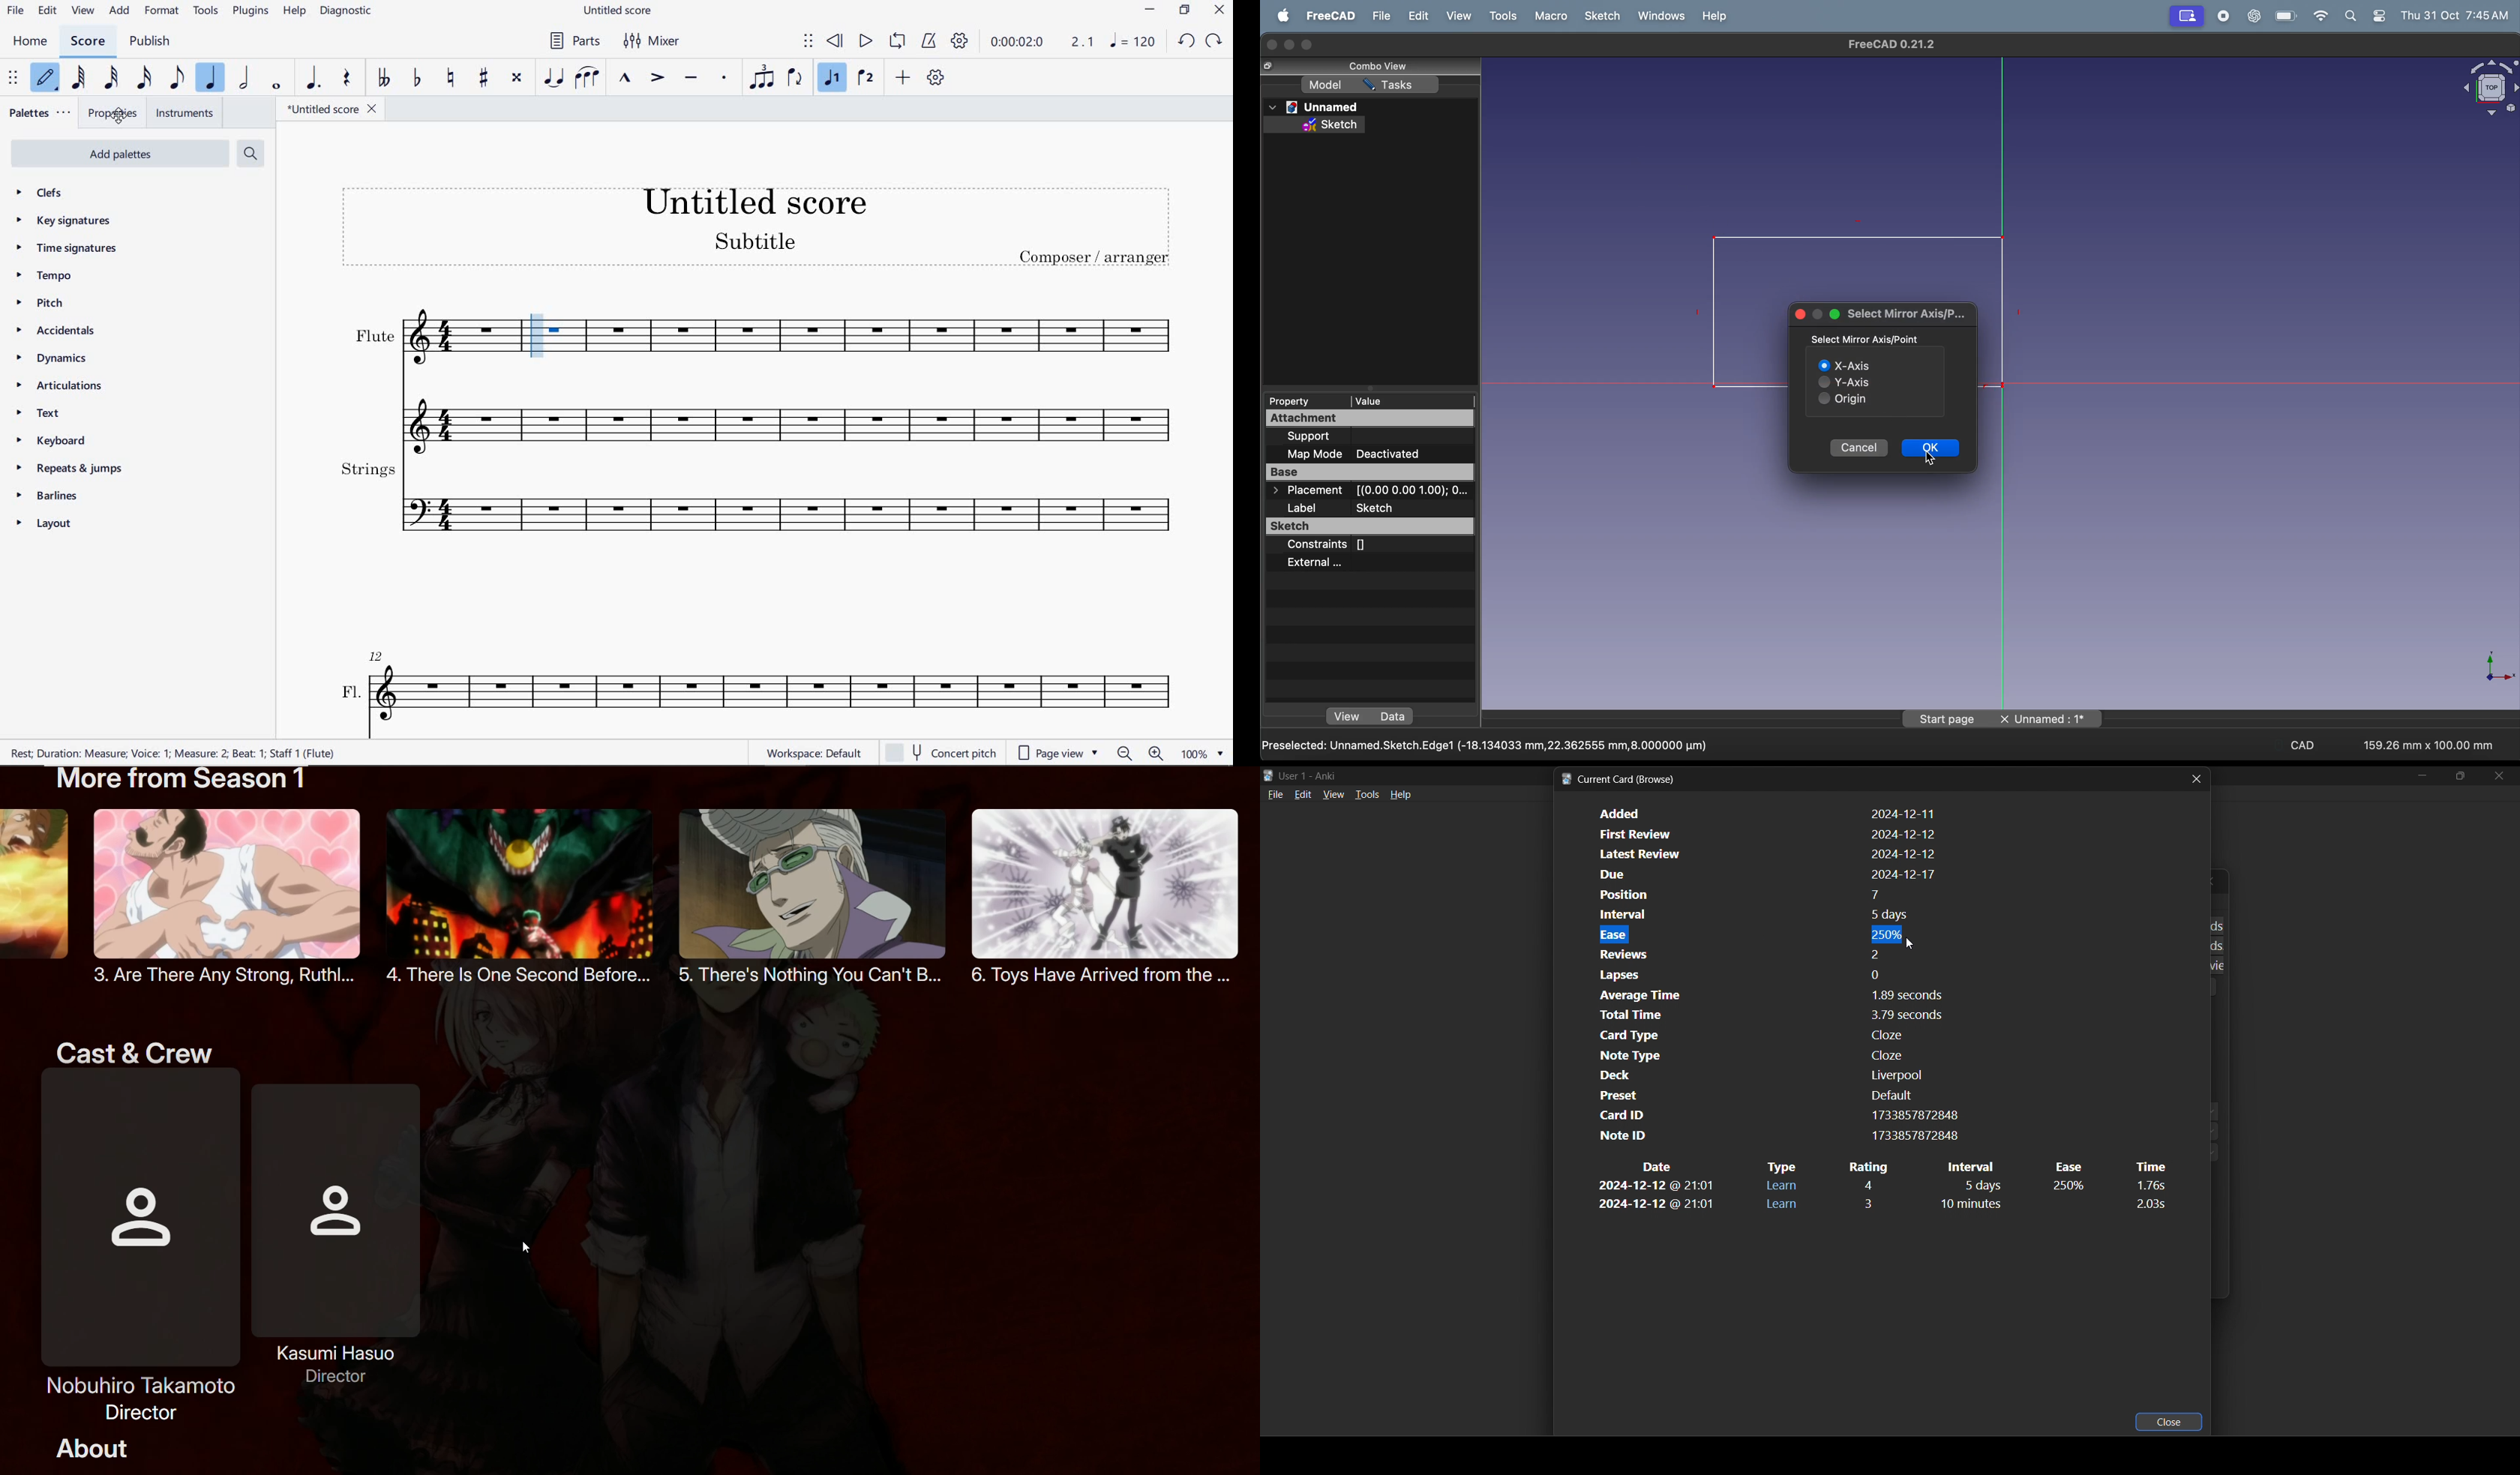  Describe the element at coordinates (2067, 1167) in the screenshot. I see `ease` at that location.